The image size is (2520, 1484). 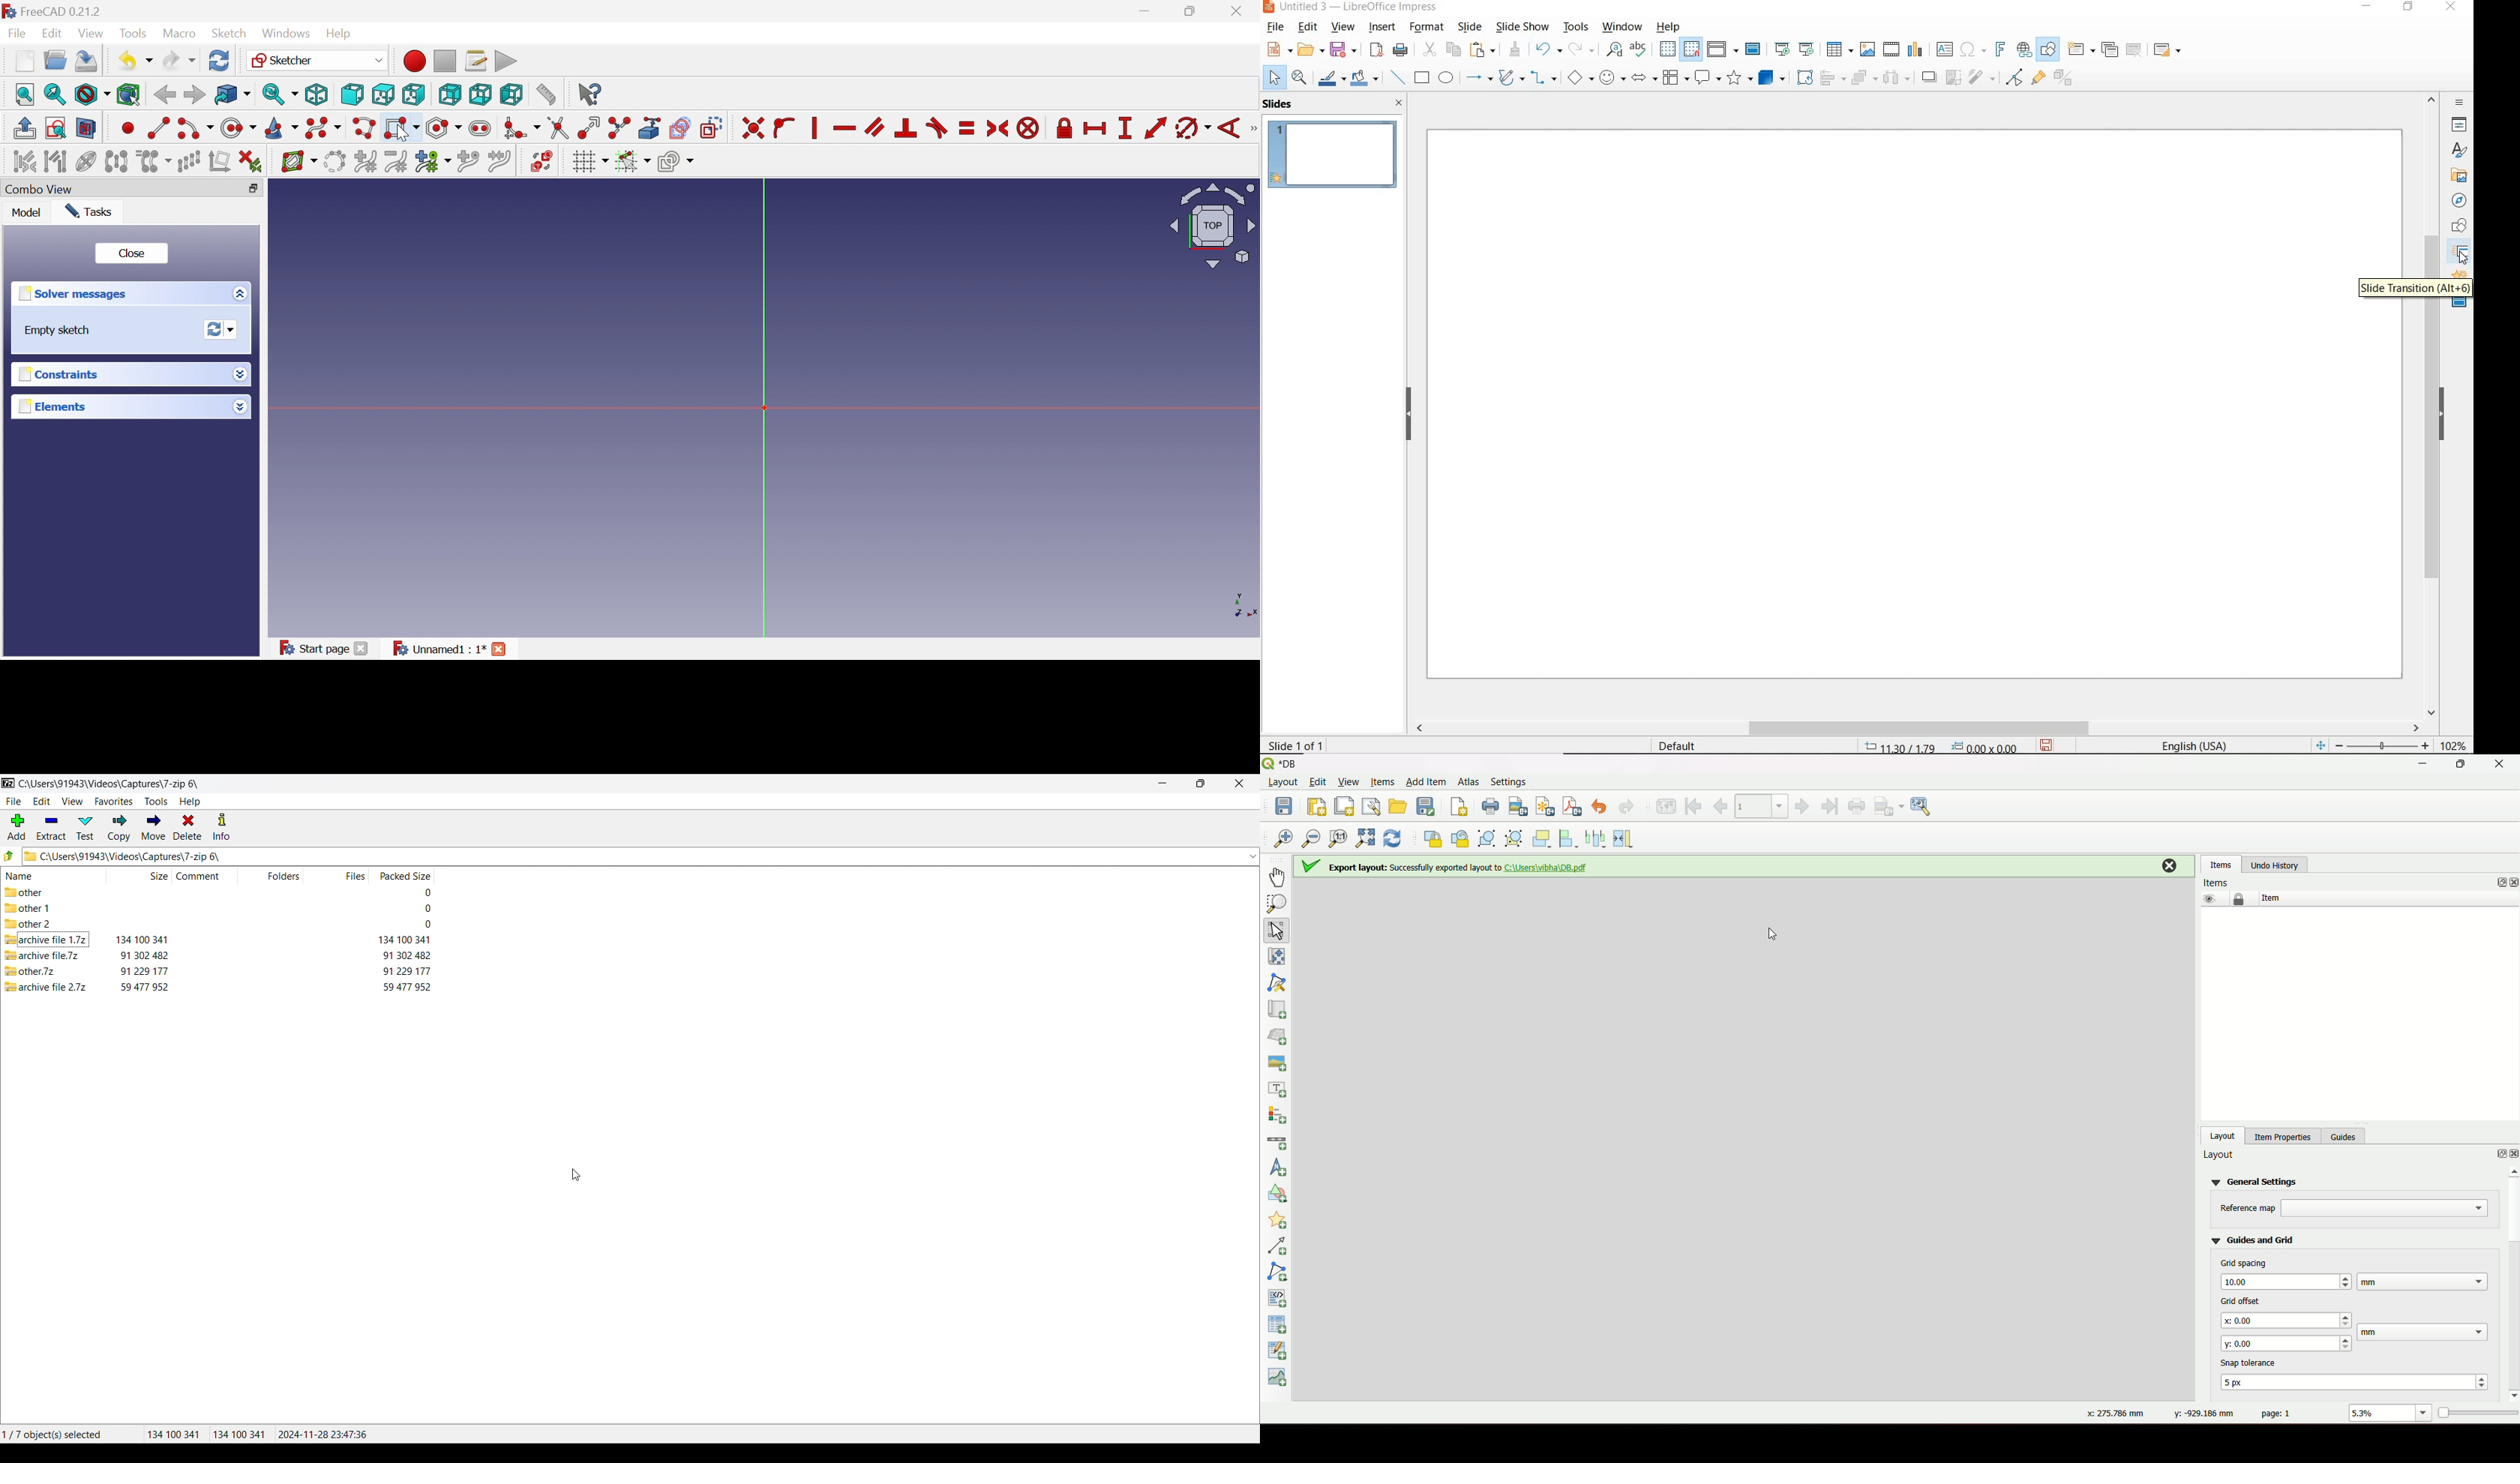 I want to click on RECTANGLE, so click(x=1422, y=77).